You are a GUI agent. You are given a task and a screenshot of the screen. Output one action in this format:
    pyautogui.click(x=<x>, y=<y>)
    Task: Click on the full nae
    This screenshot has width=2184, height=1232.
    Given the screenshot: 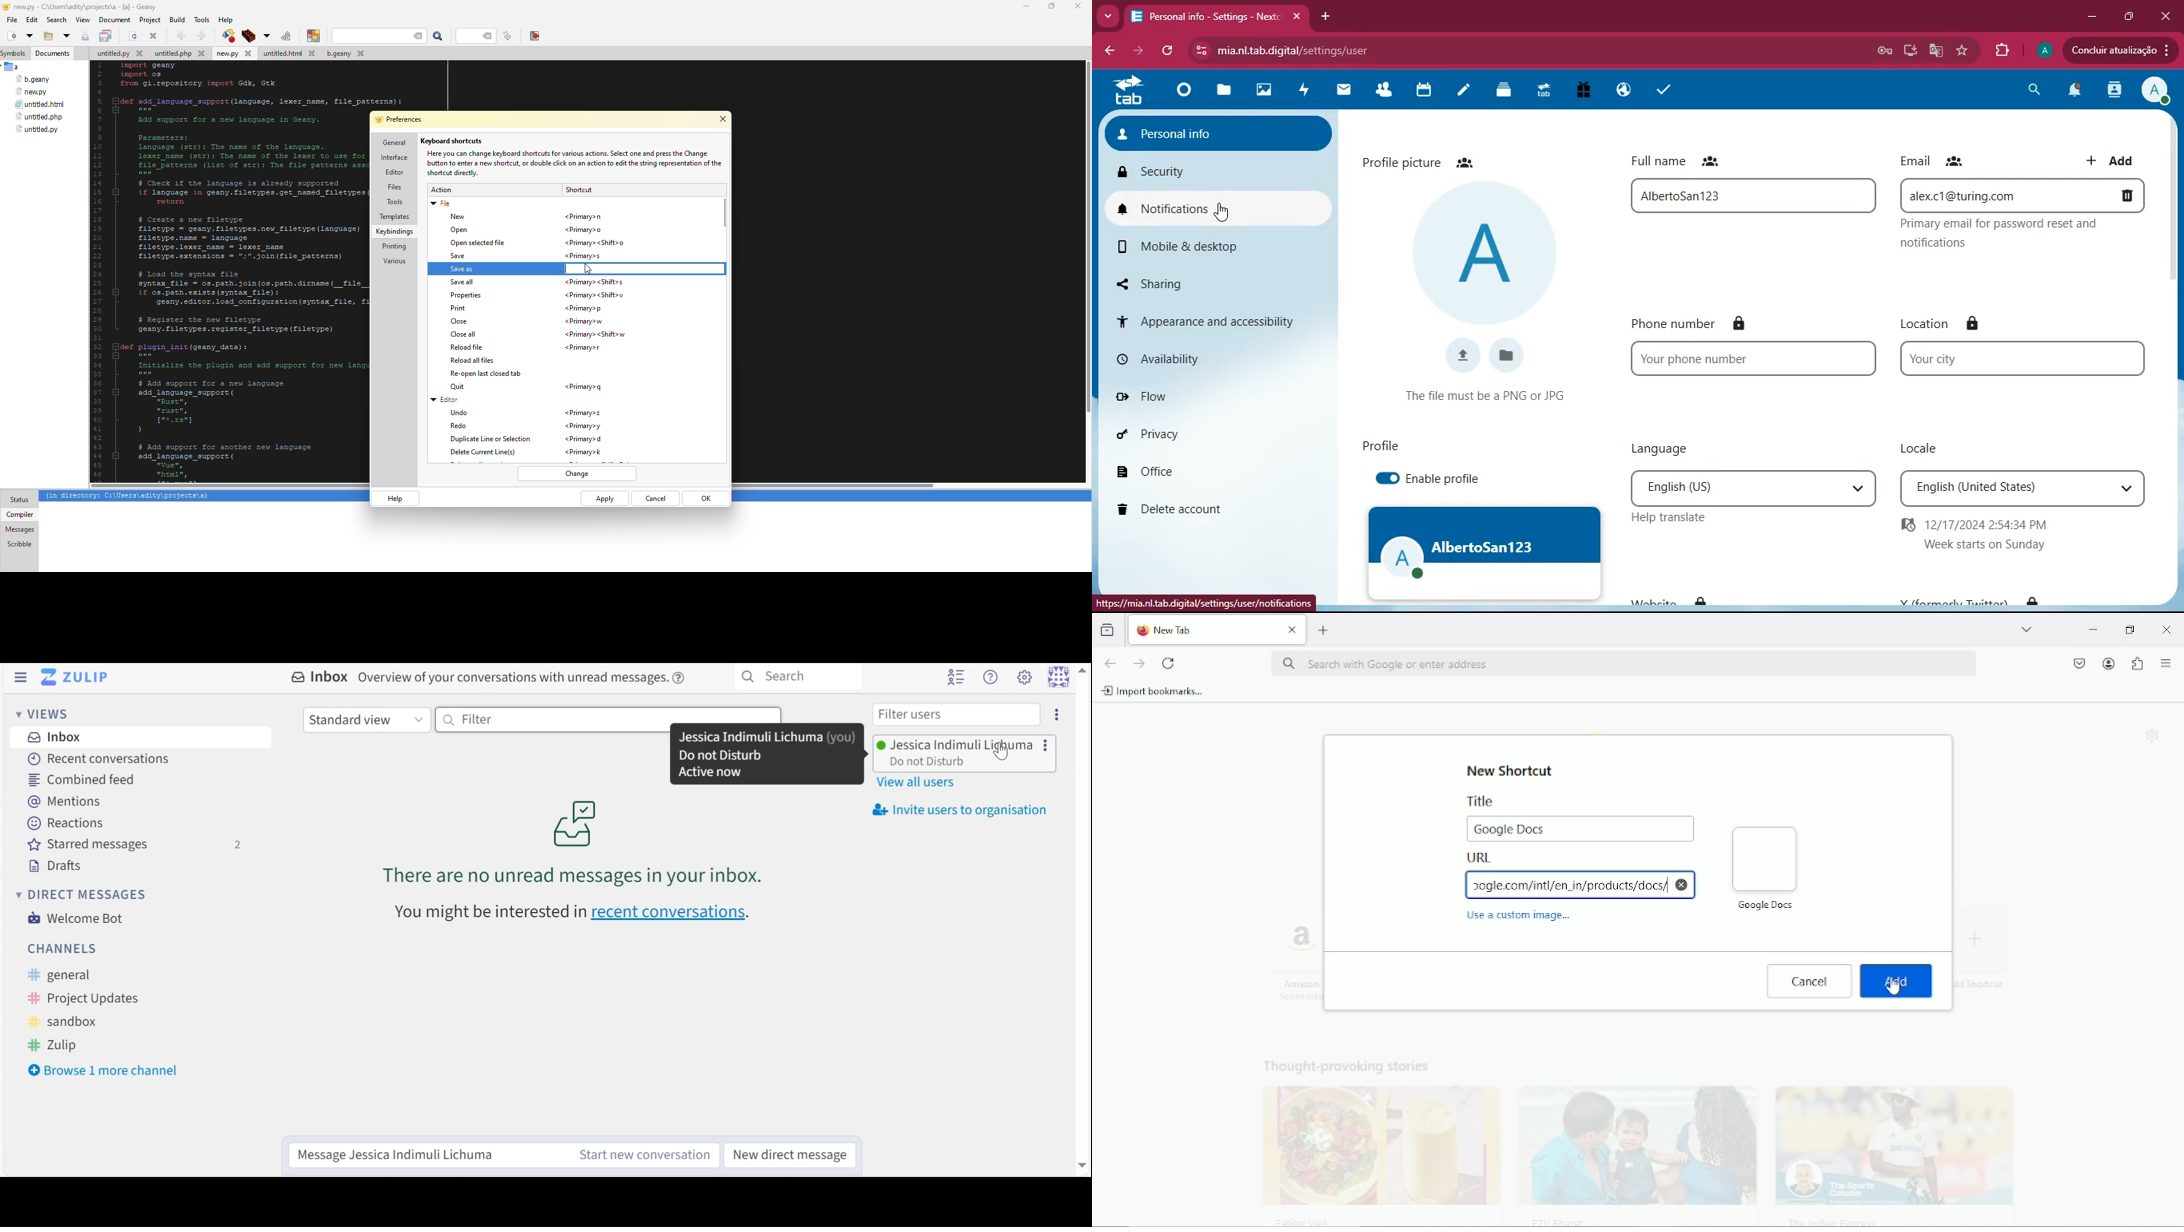 What is the action you would take?
    pyautogui.click(x=1752, y=194)
    